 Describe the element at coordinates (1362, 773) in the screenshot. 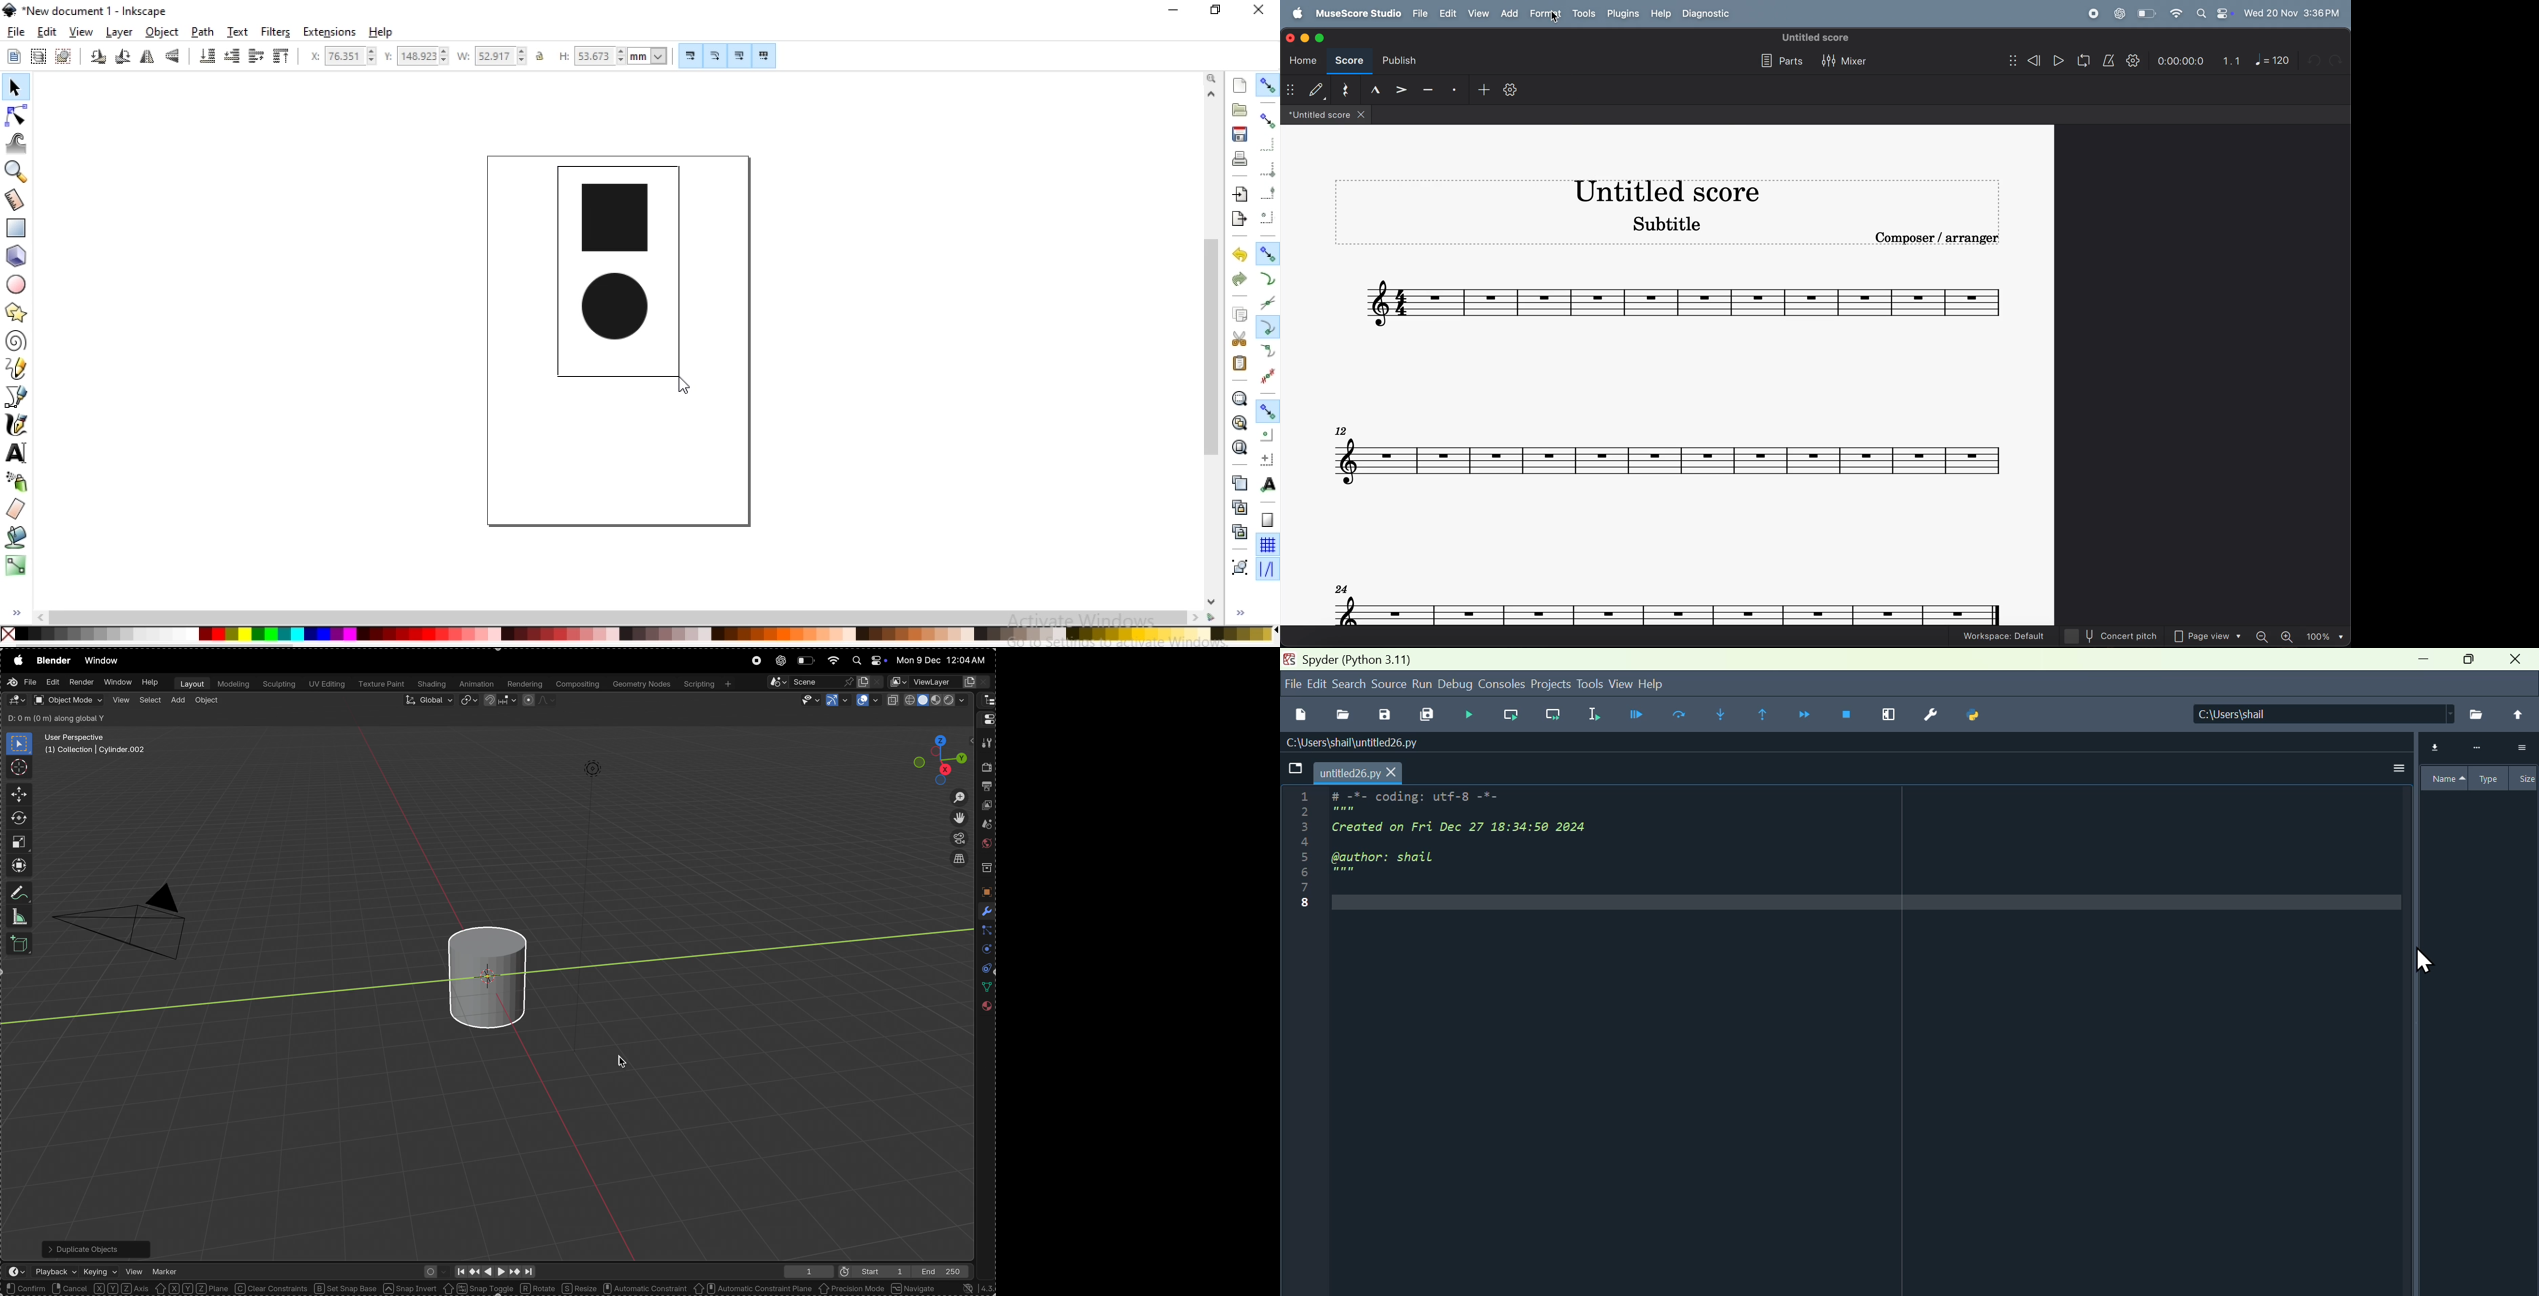

I see `untitled26.py ` at that location.